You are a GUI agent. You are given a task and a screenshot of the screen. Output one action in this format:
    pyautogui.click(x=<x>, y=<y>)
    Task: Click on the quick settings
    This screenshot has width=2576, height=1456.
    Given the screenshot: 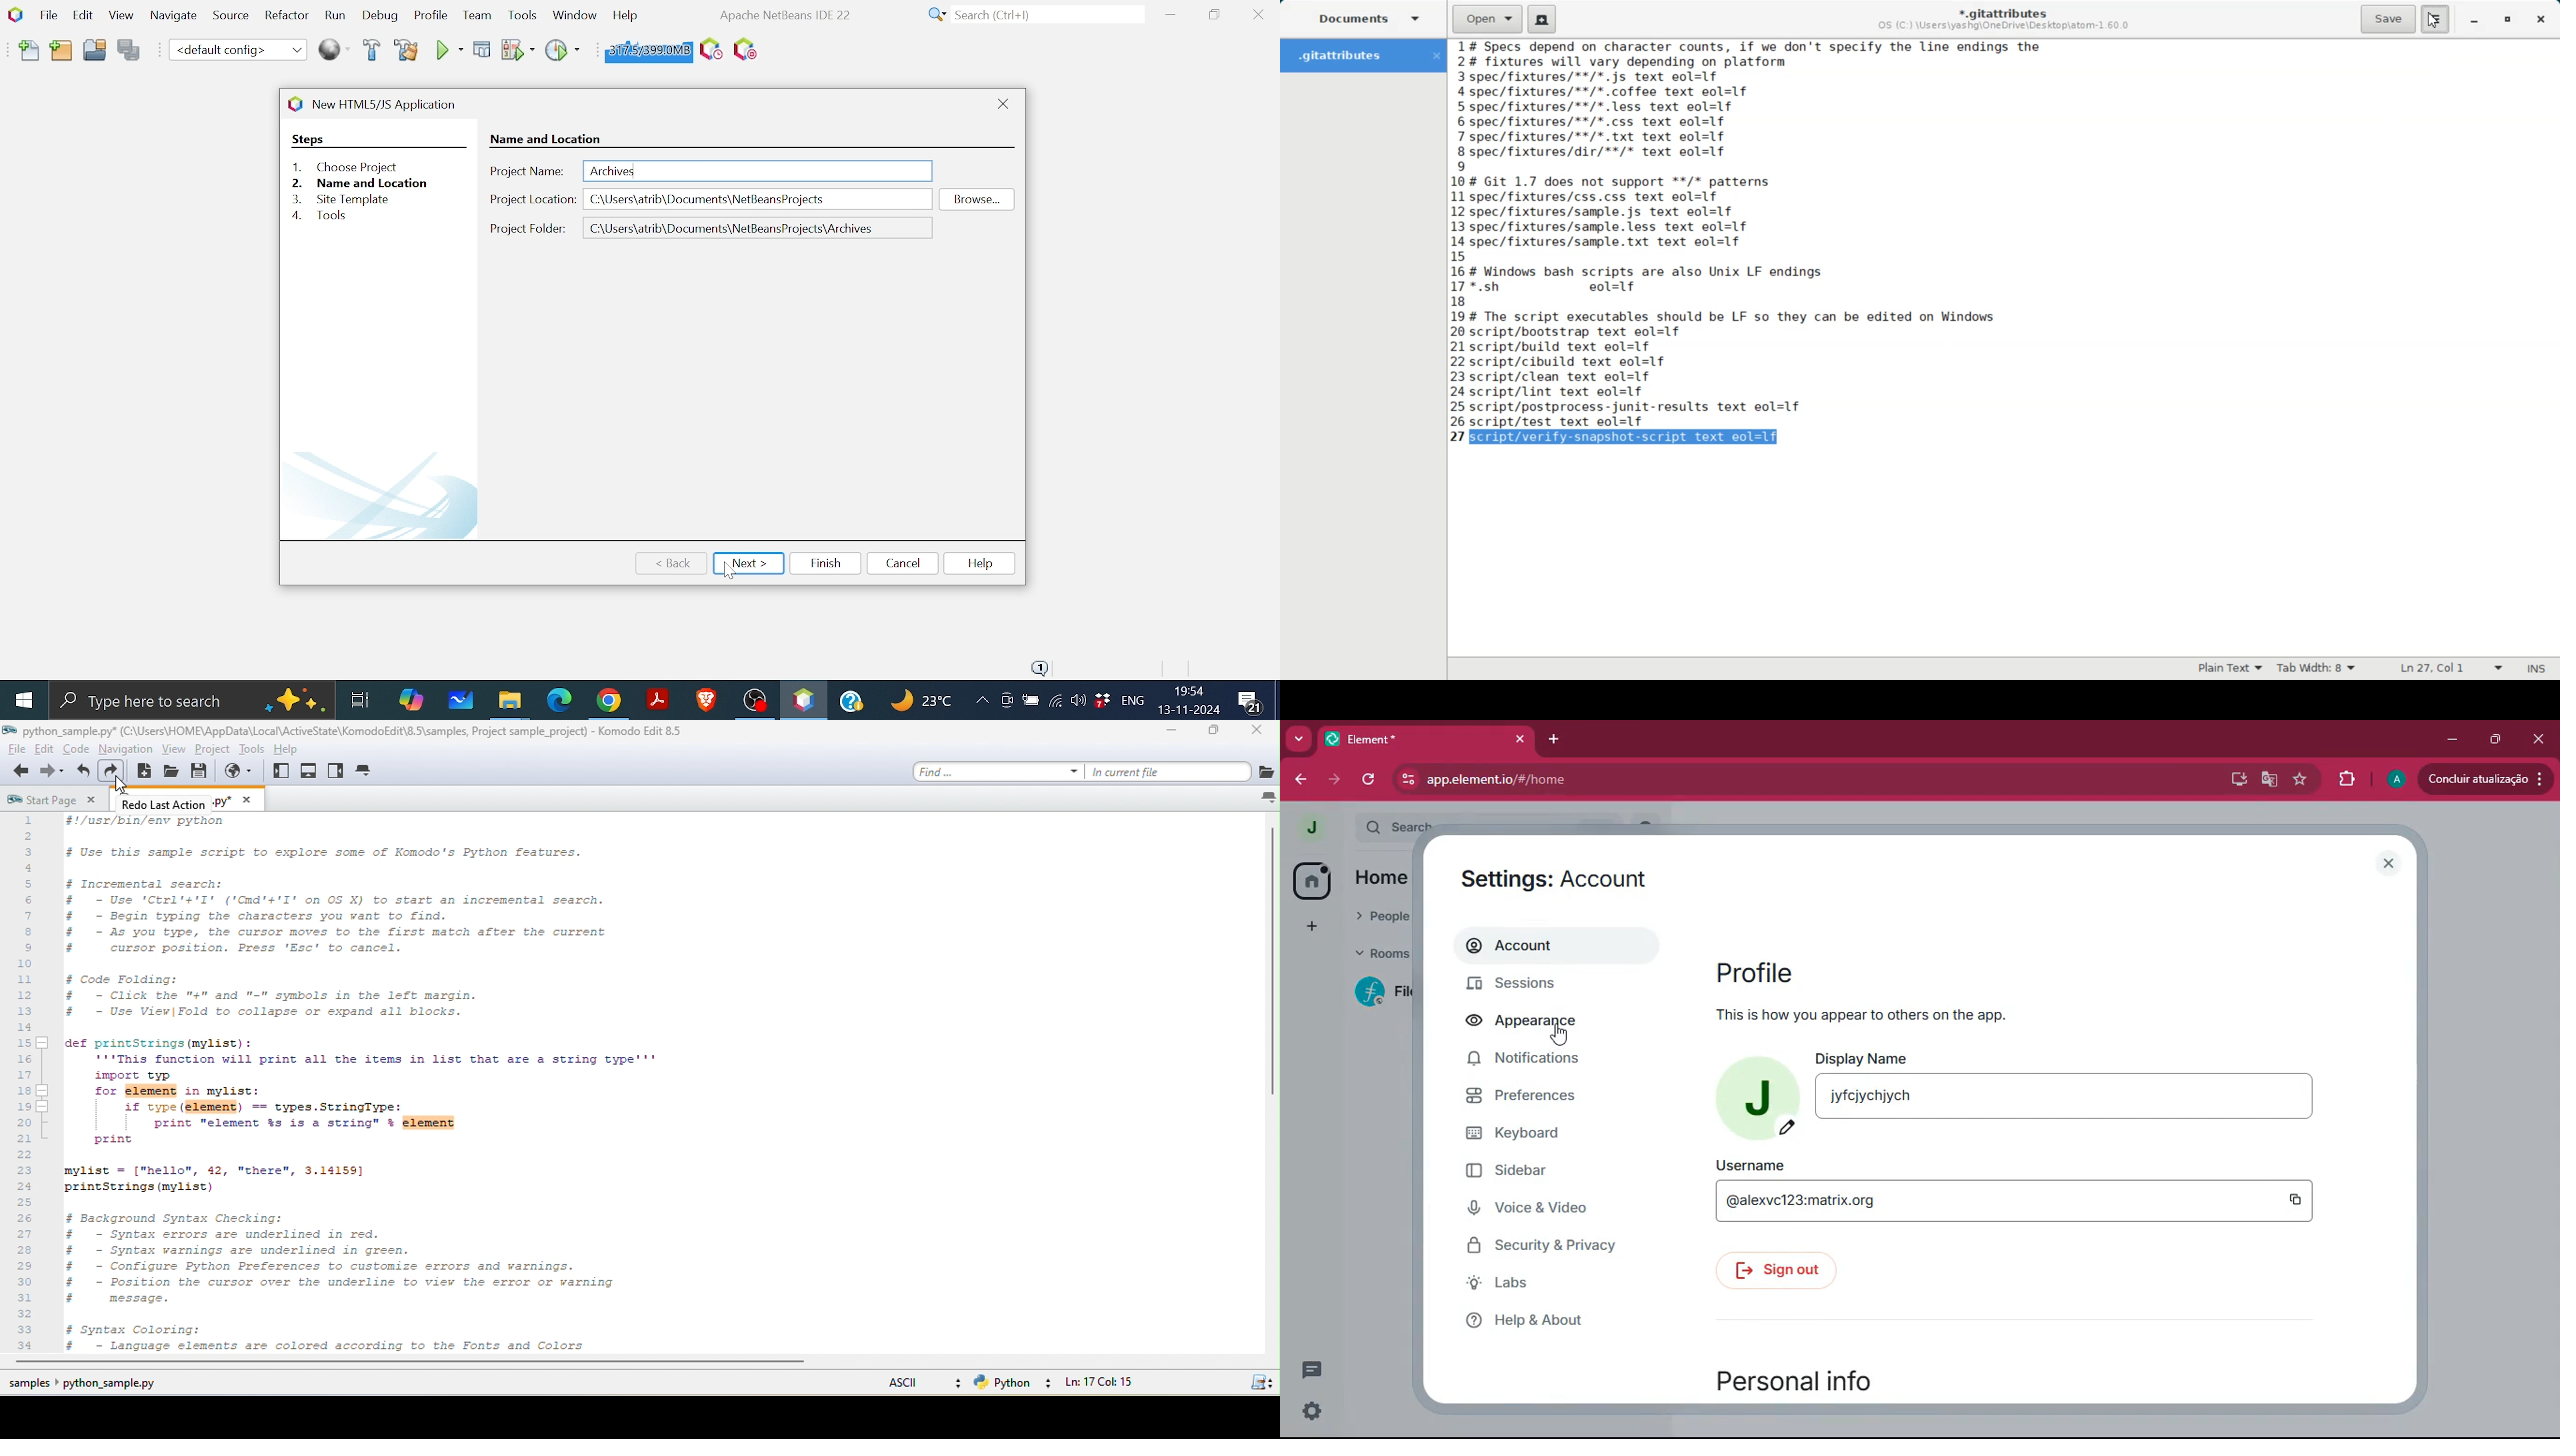 What is the action you would take?
    pyautogui.click(x=1310, y=1412)
    